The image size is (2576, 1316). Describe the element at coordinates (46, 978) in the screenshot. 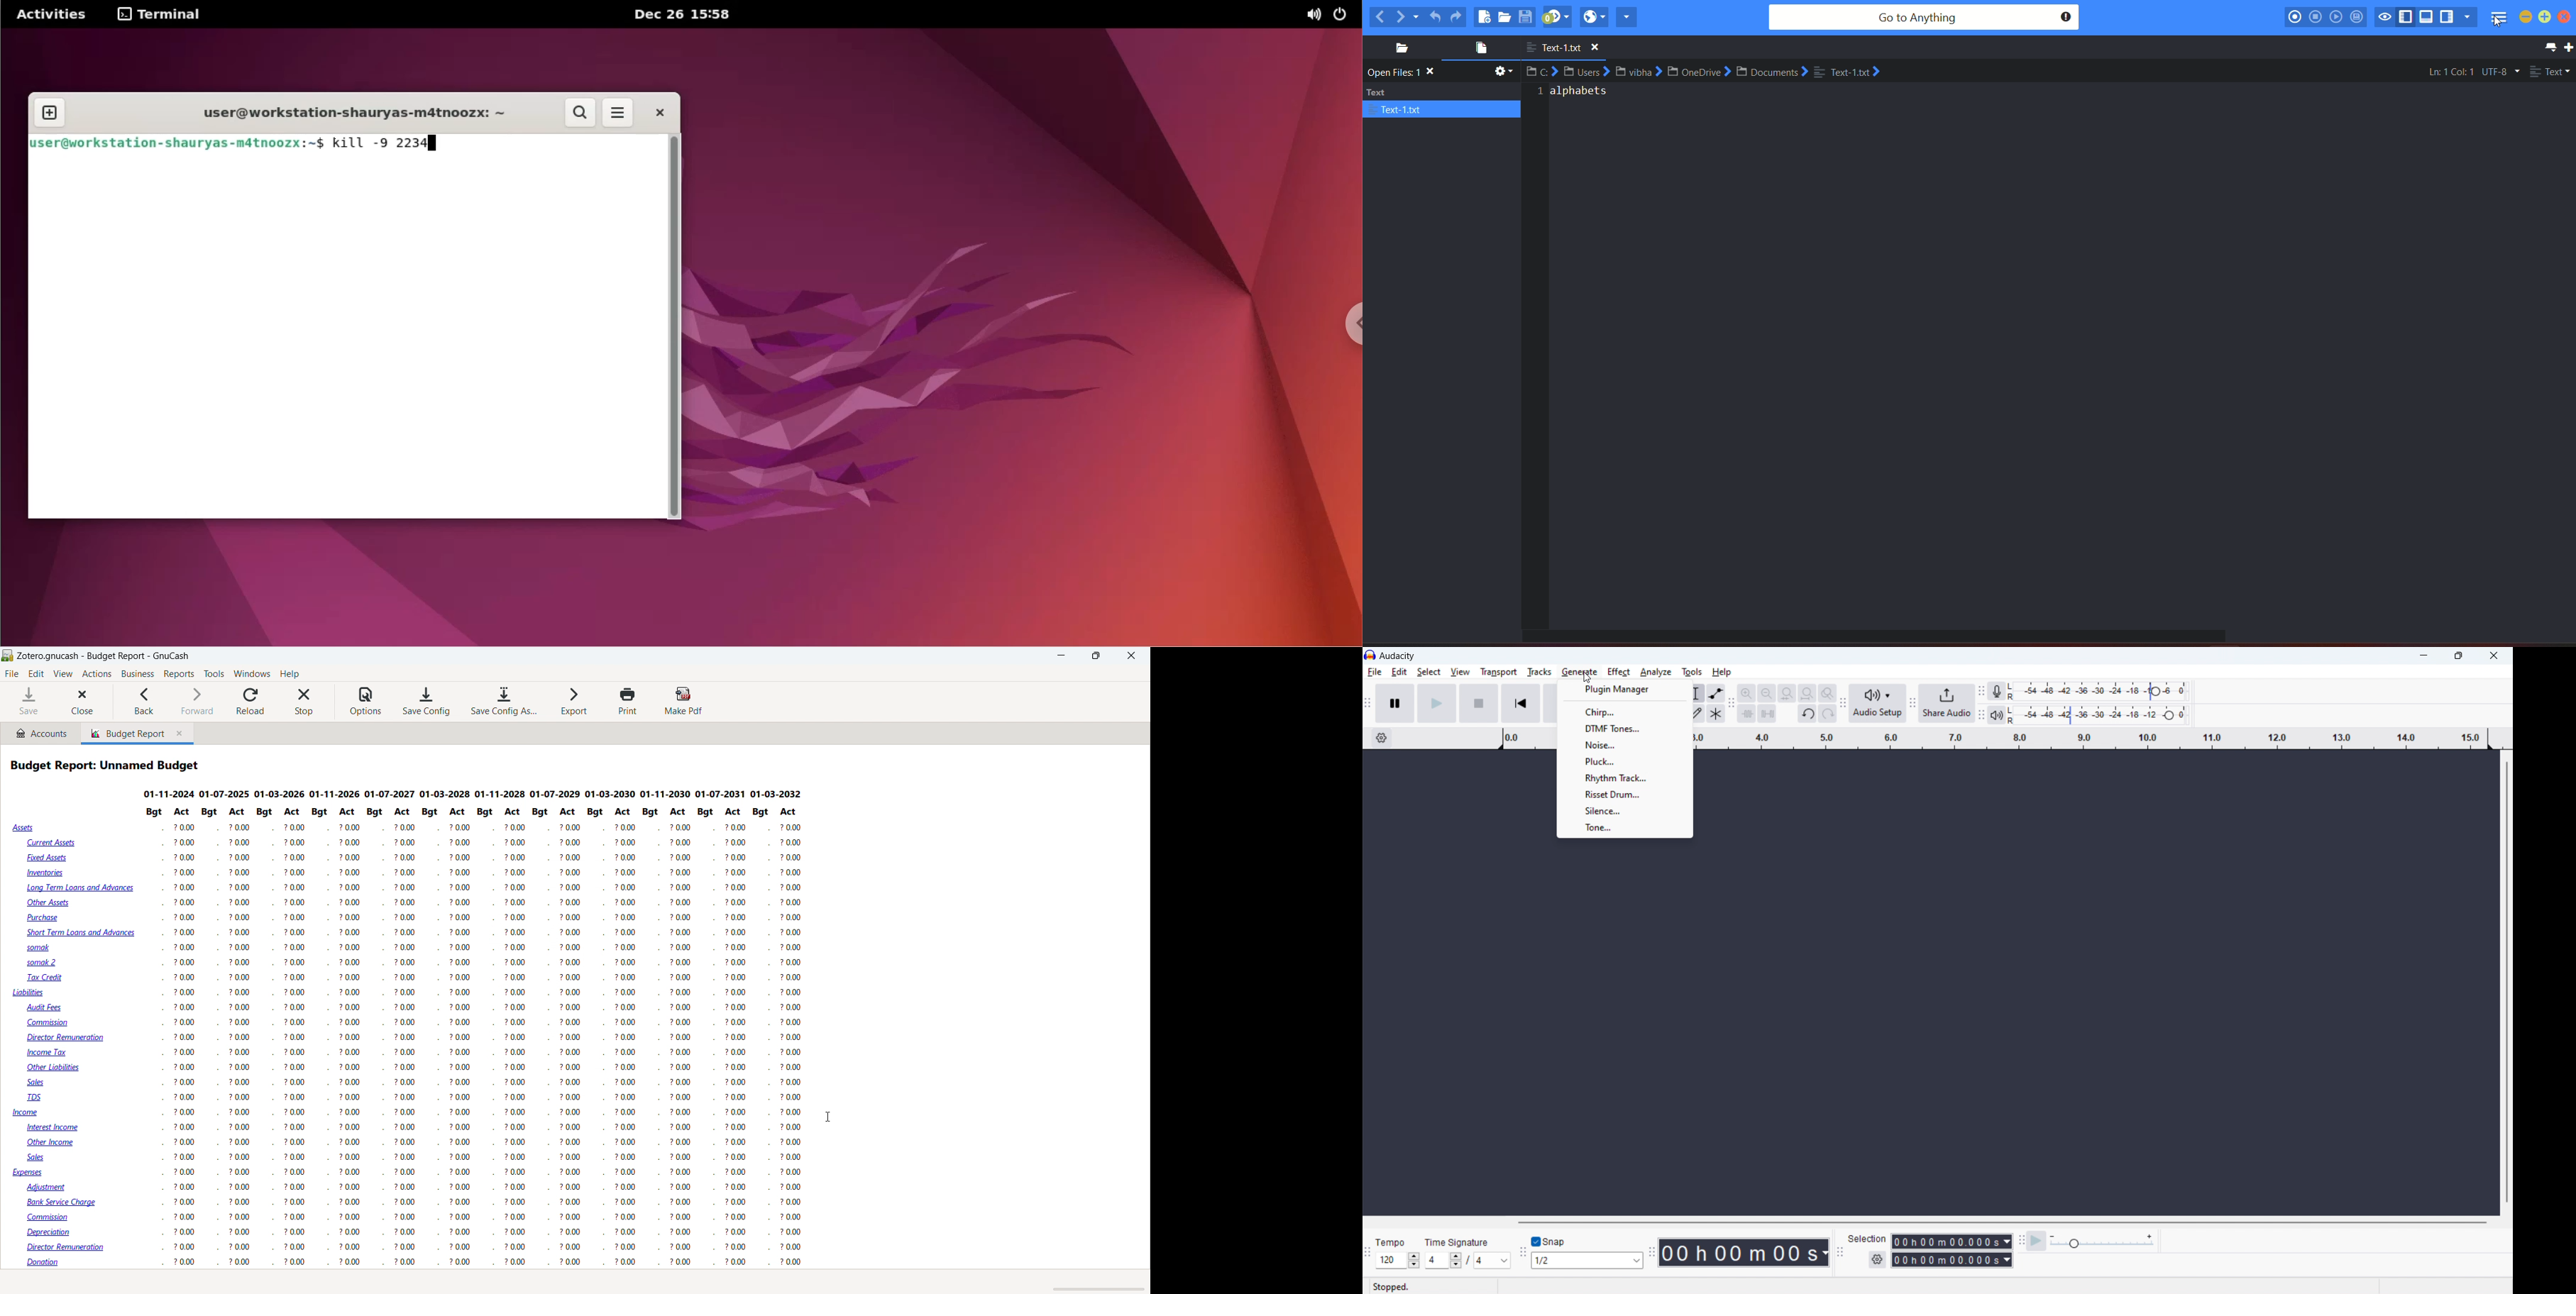

I see `Tax Credit` at that location.